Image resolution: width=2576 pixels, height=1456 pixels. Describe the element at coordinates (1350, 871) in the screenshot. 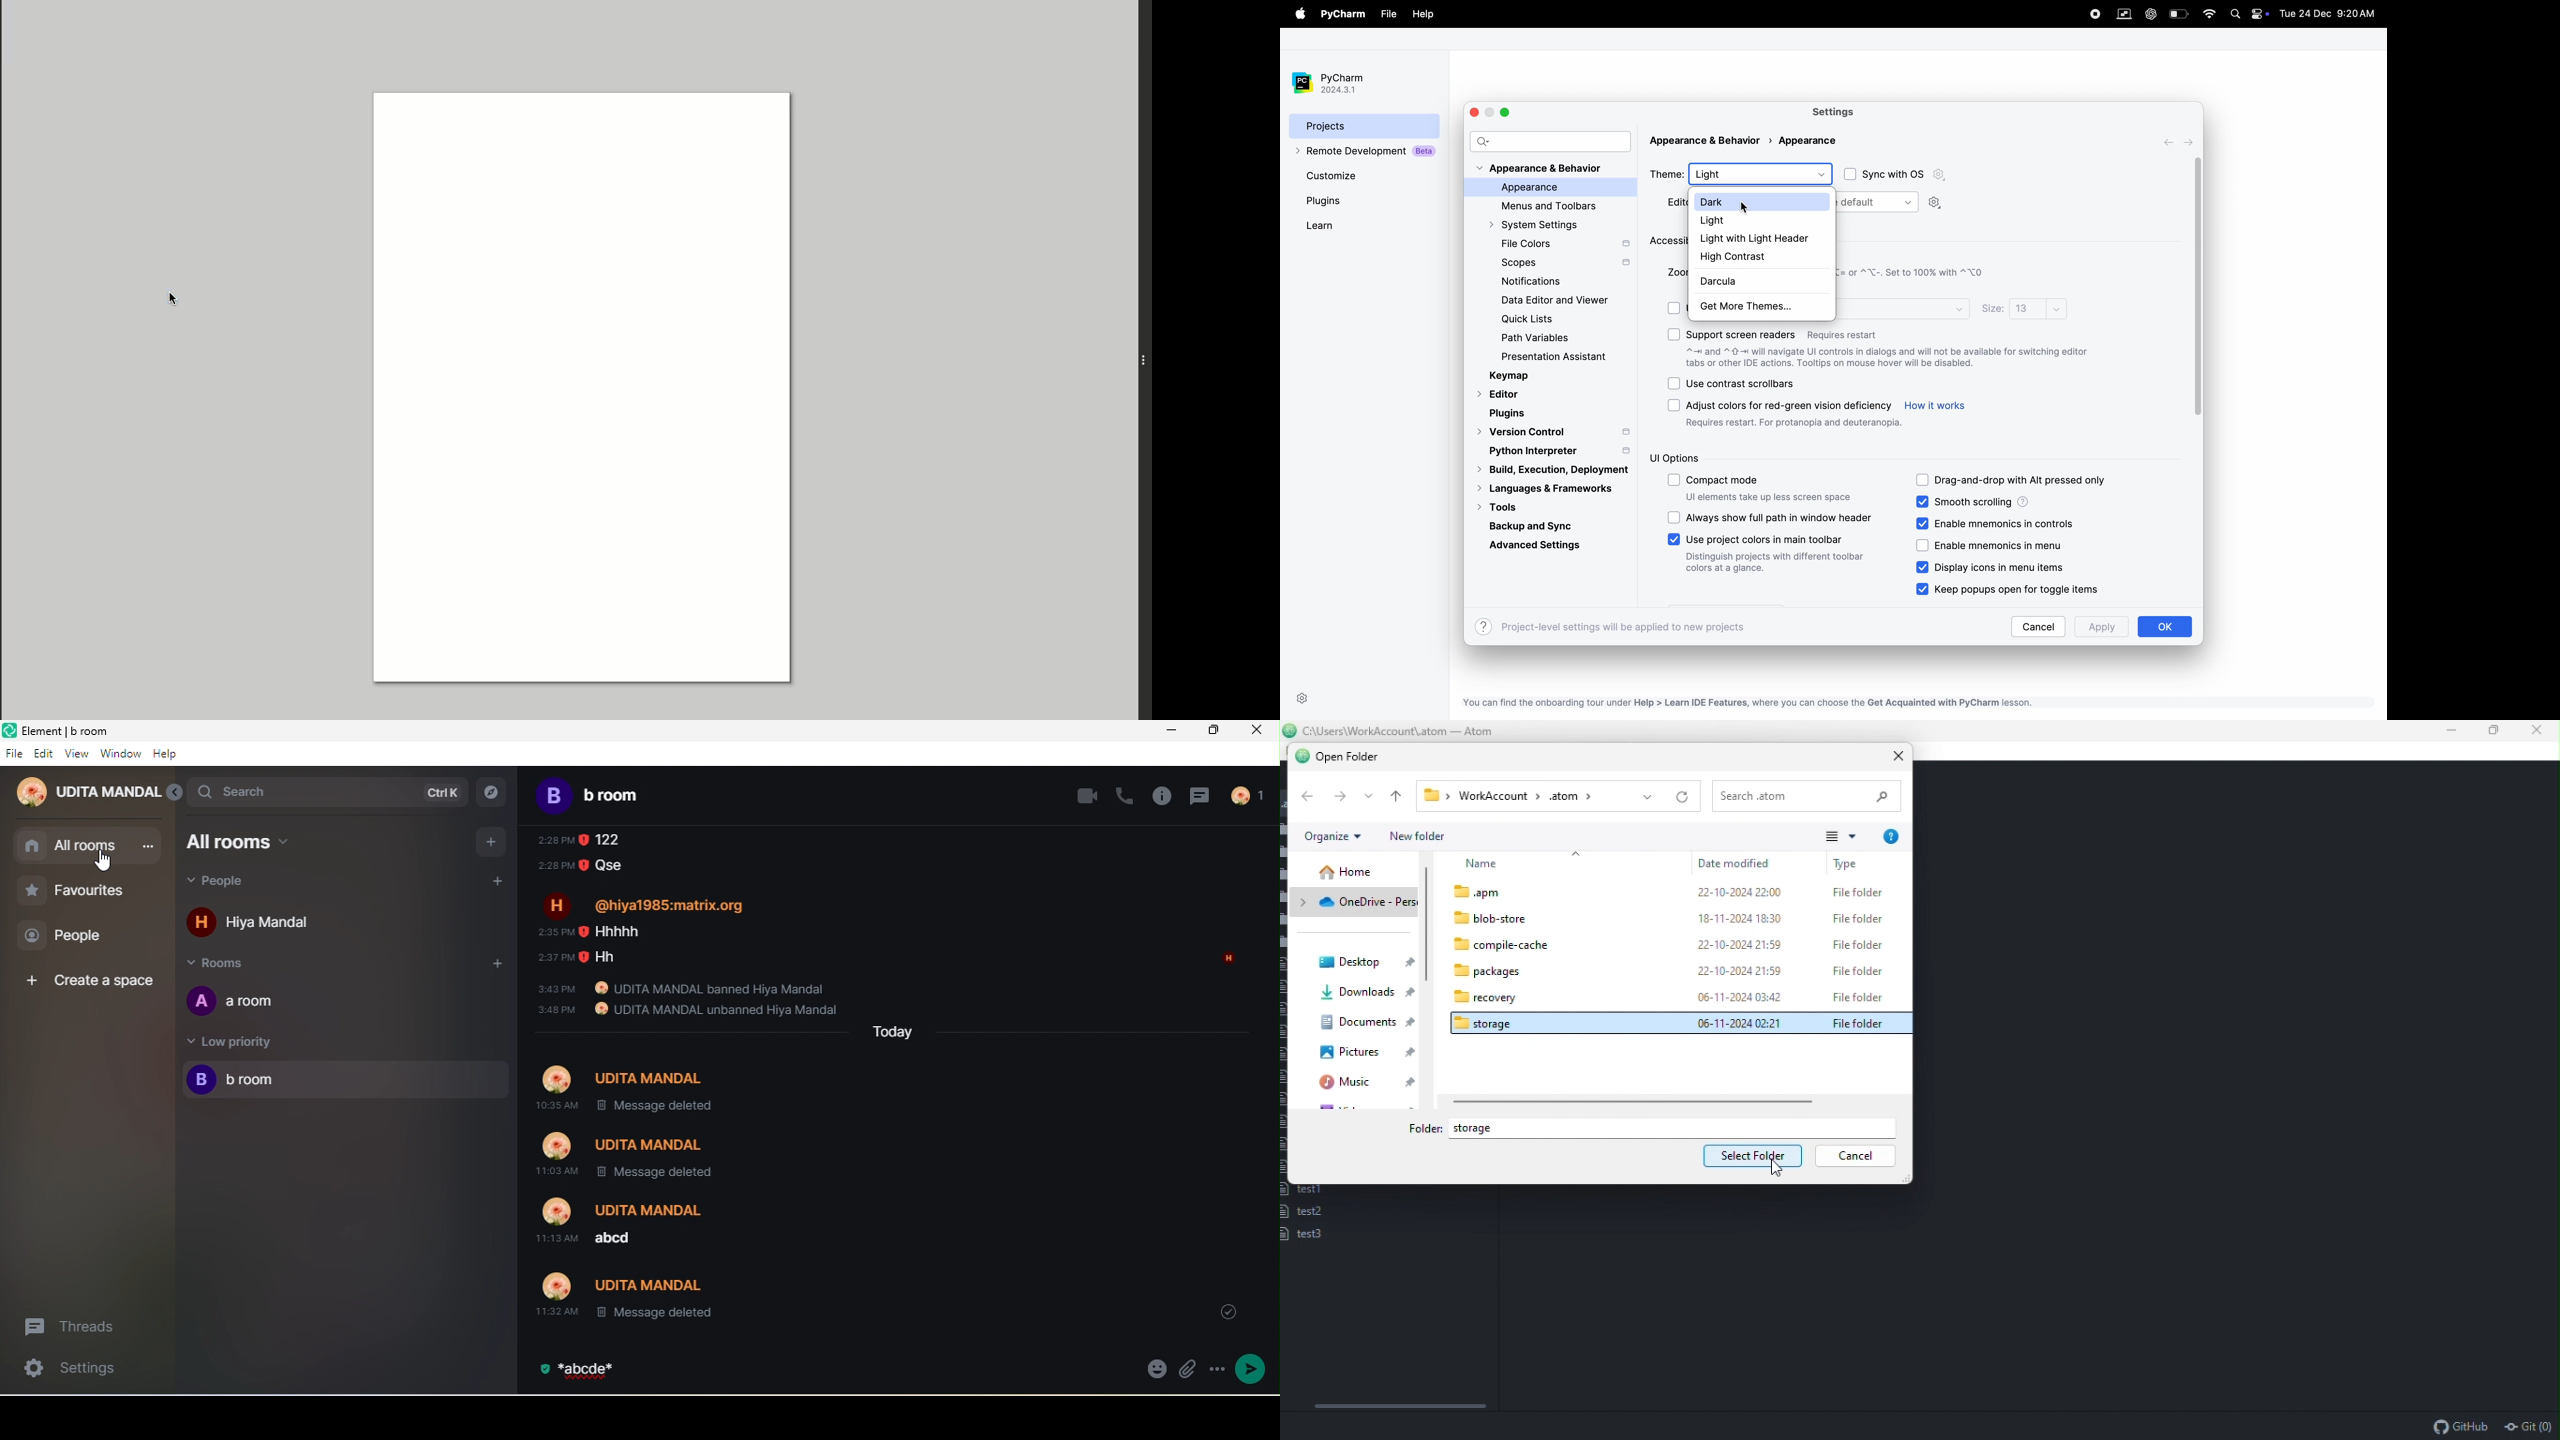

I see `` at that location.